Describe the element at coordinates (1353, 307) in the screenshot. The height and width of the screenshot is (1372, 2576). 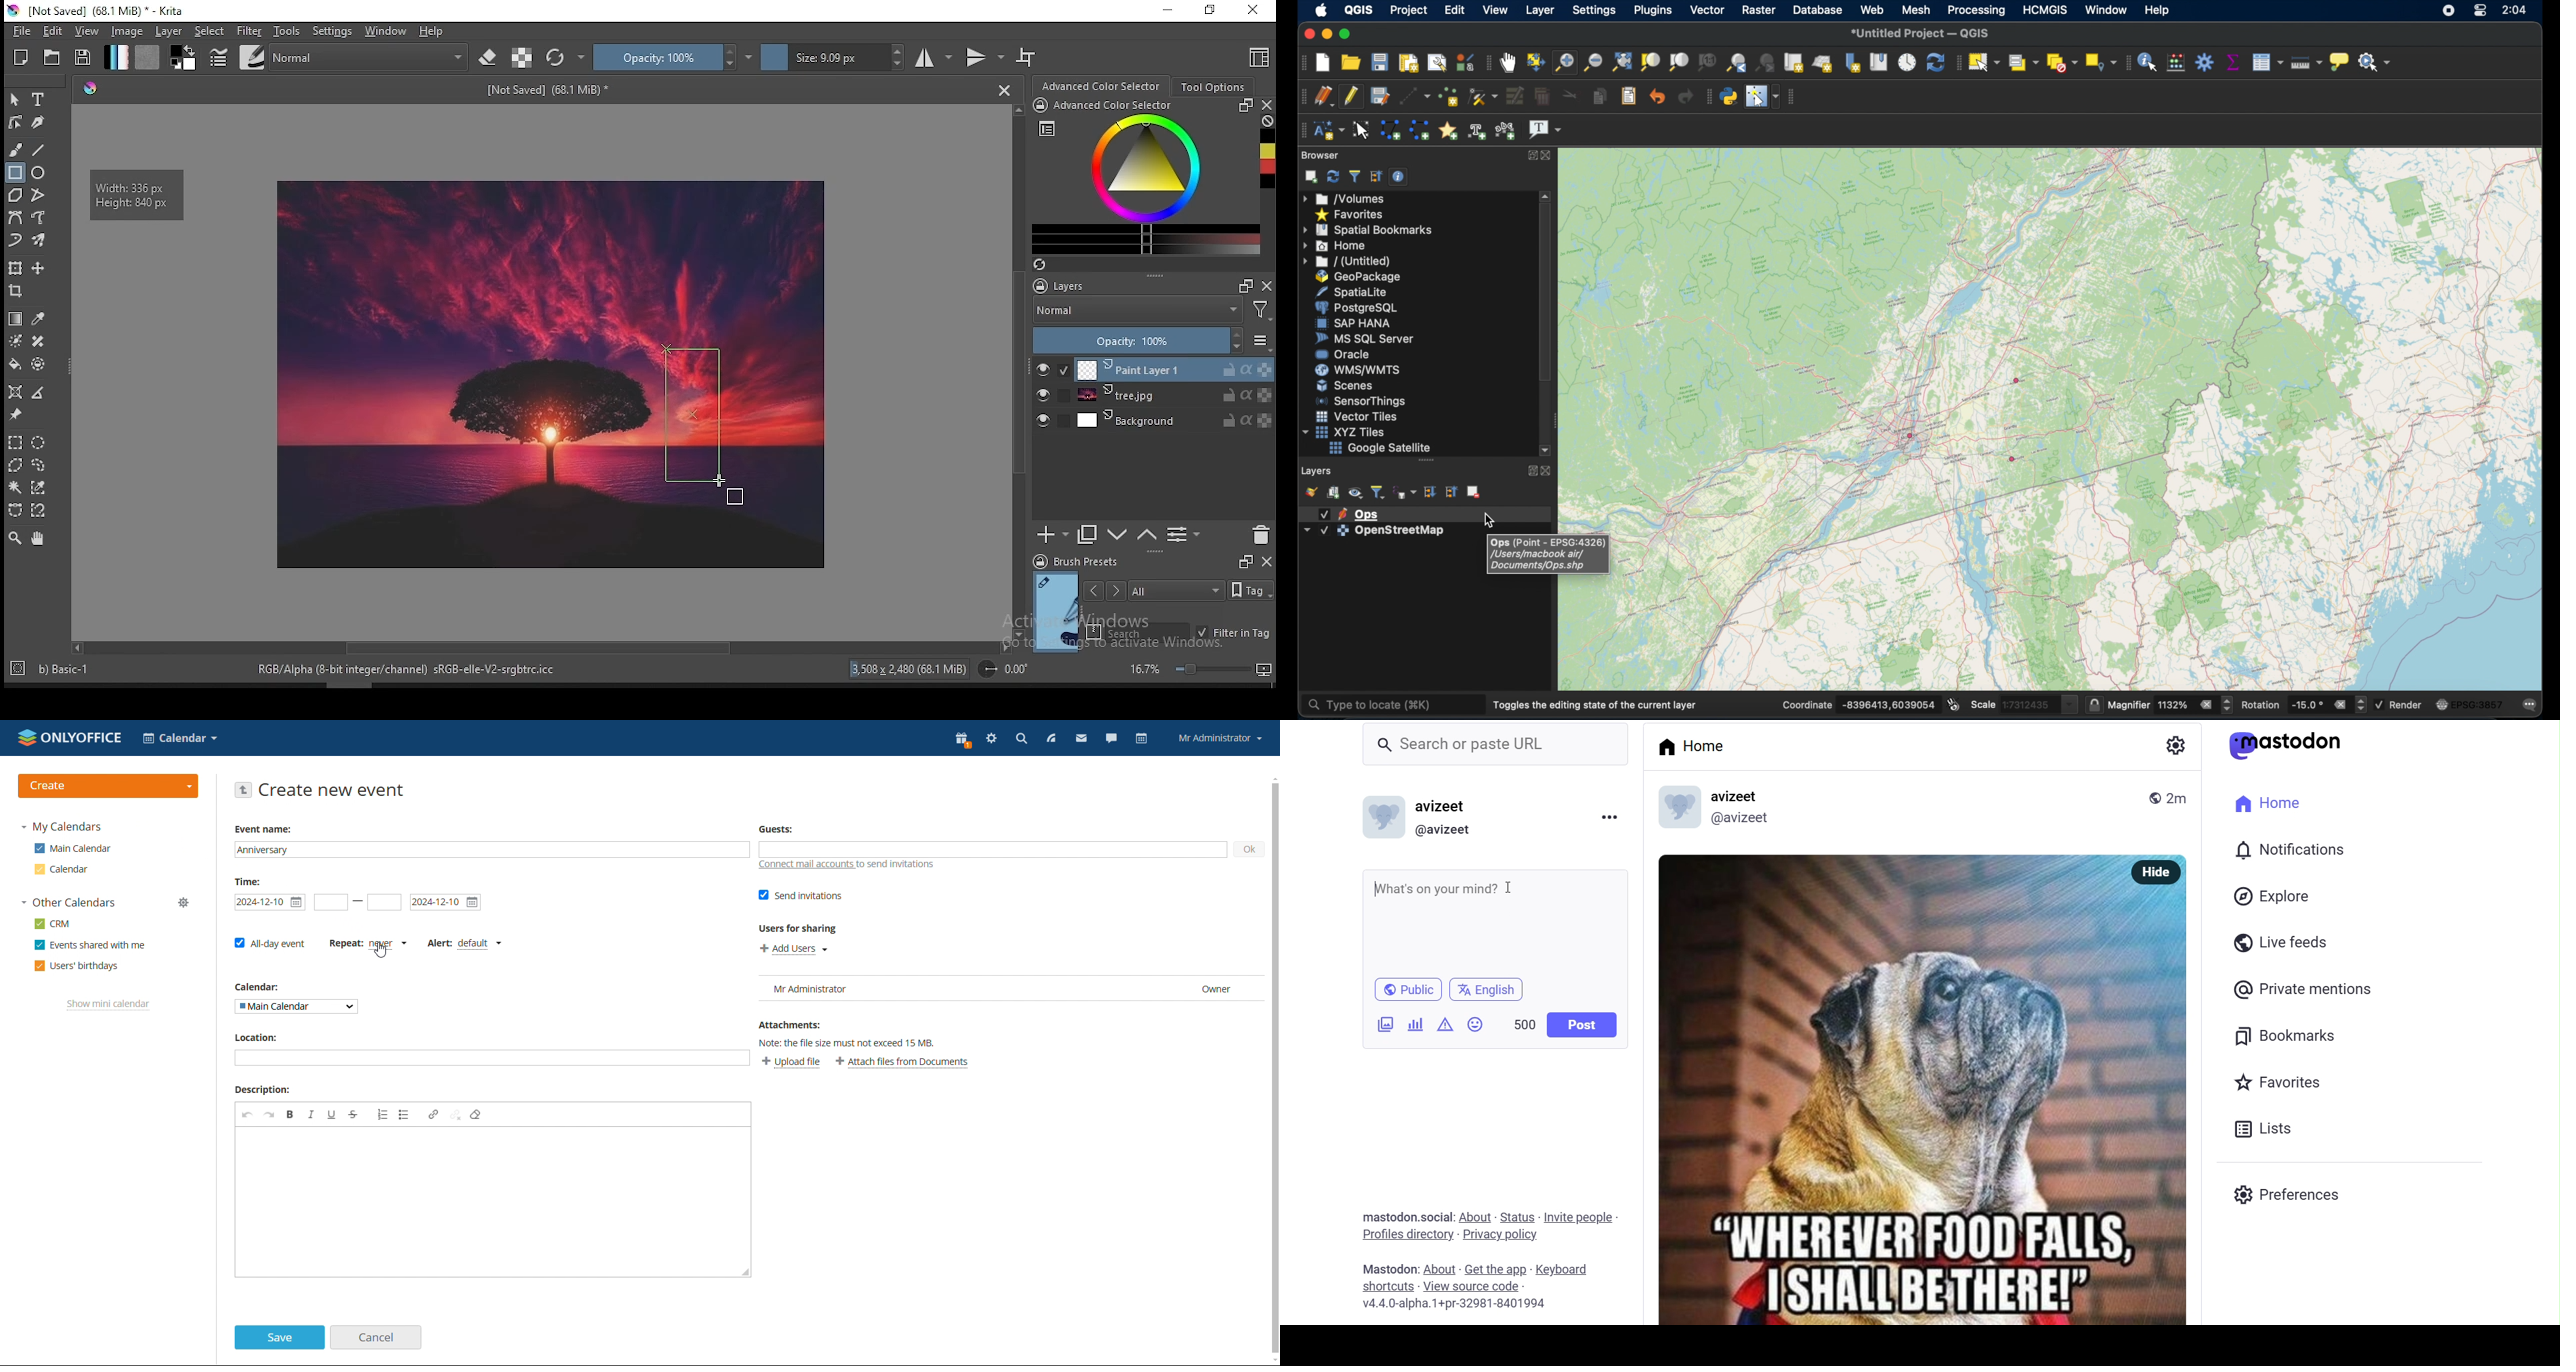
I see `postgresql` at that location.